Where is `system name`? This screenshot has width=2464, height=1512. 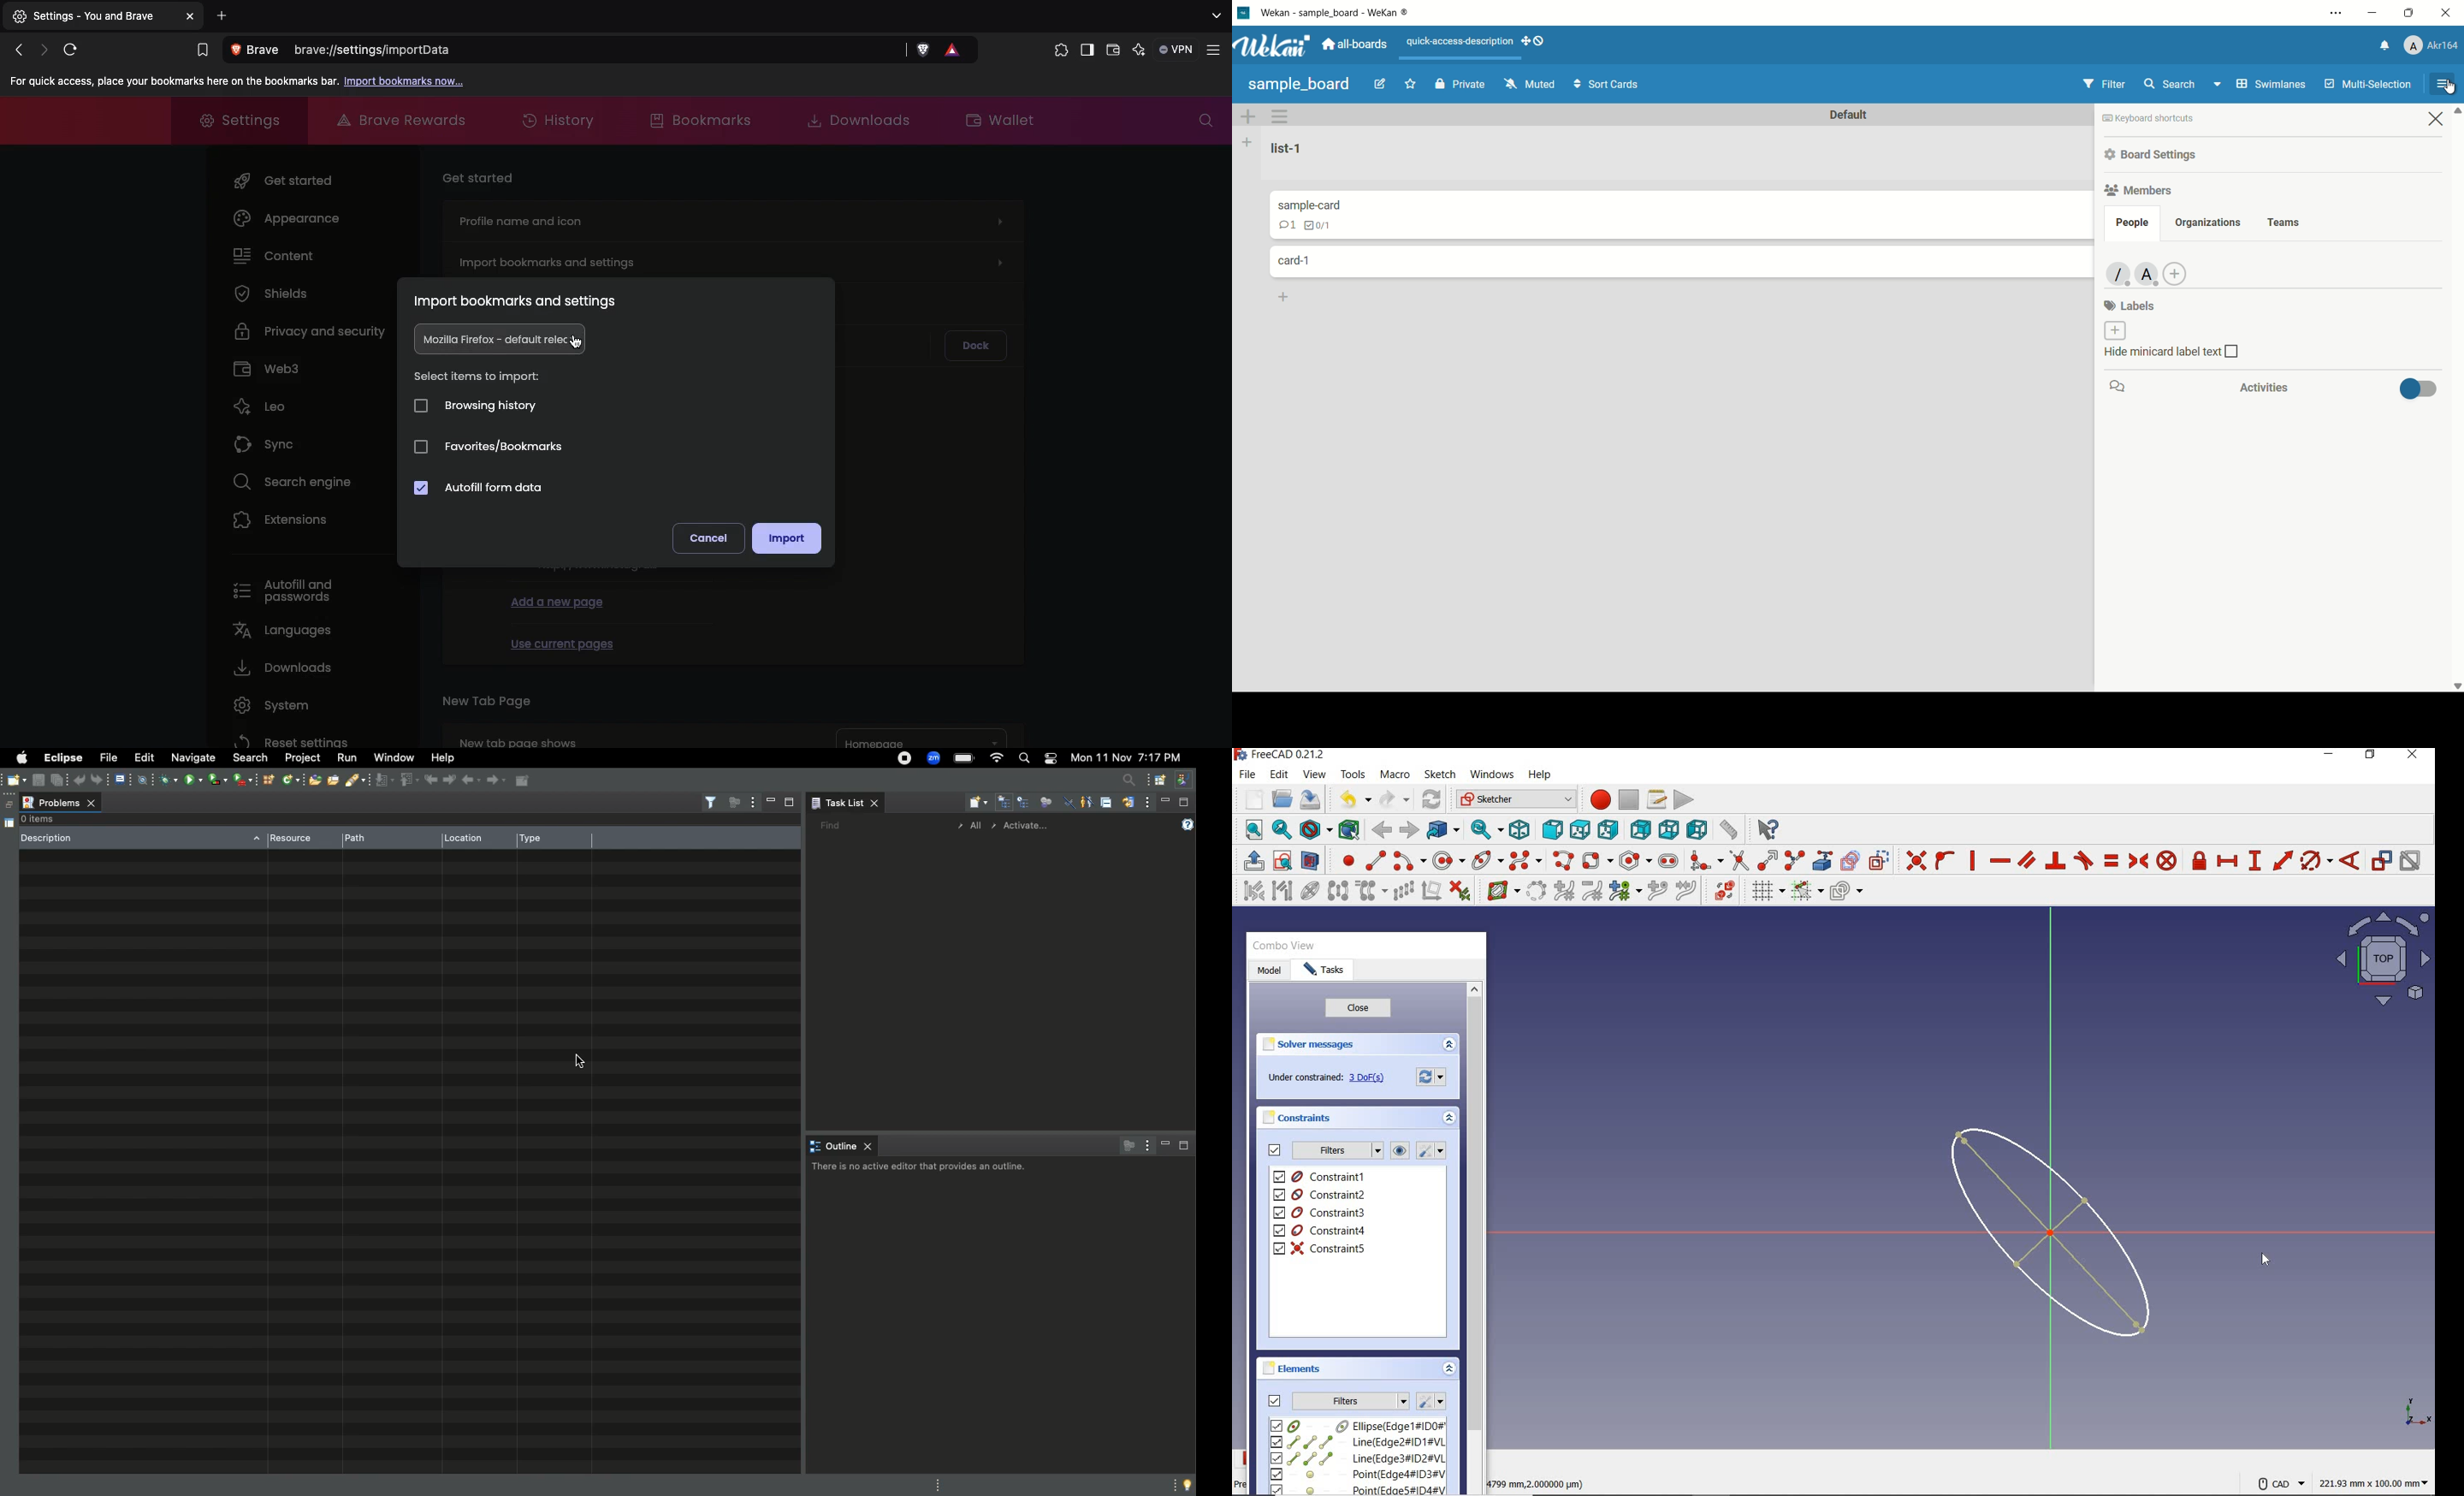
system name is located at coordinates (1280, 755).